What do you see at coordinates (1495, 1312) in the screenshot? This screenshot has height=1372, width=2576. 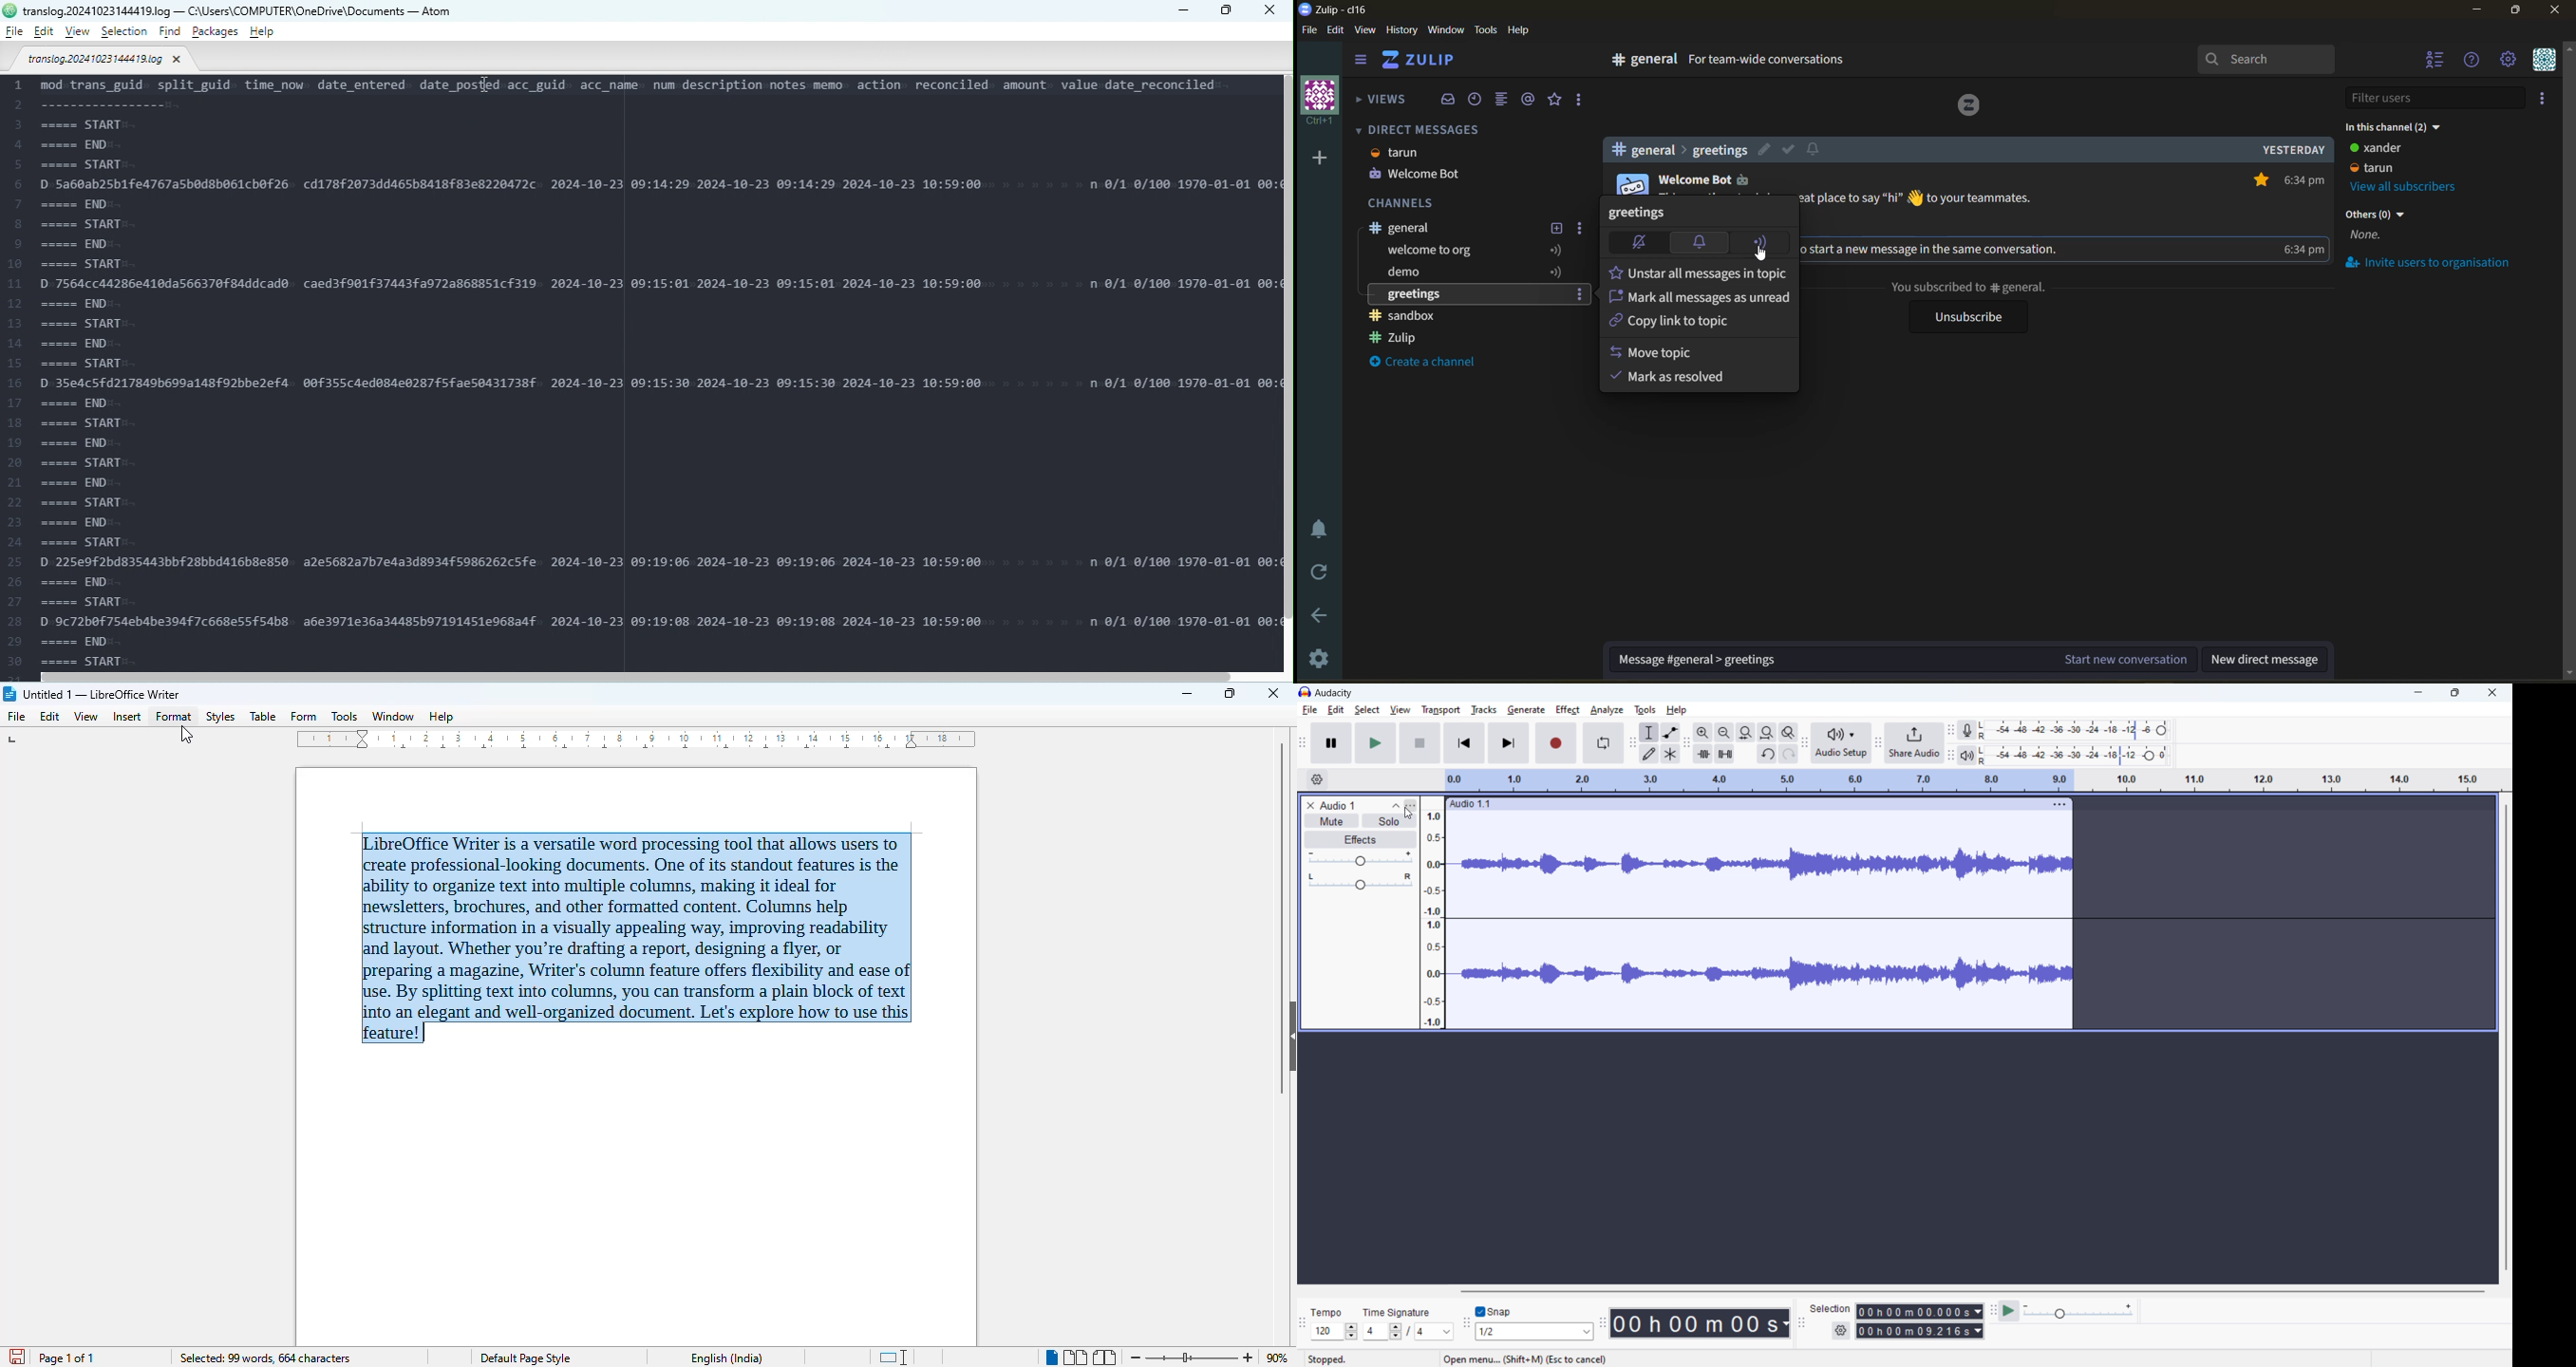 I see `toggle snap` at bounding box center [1495, 1312].